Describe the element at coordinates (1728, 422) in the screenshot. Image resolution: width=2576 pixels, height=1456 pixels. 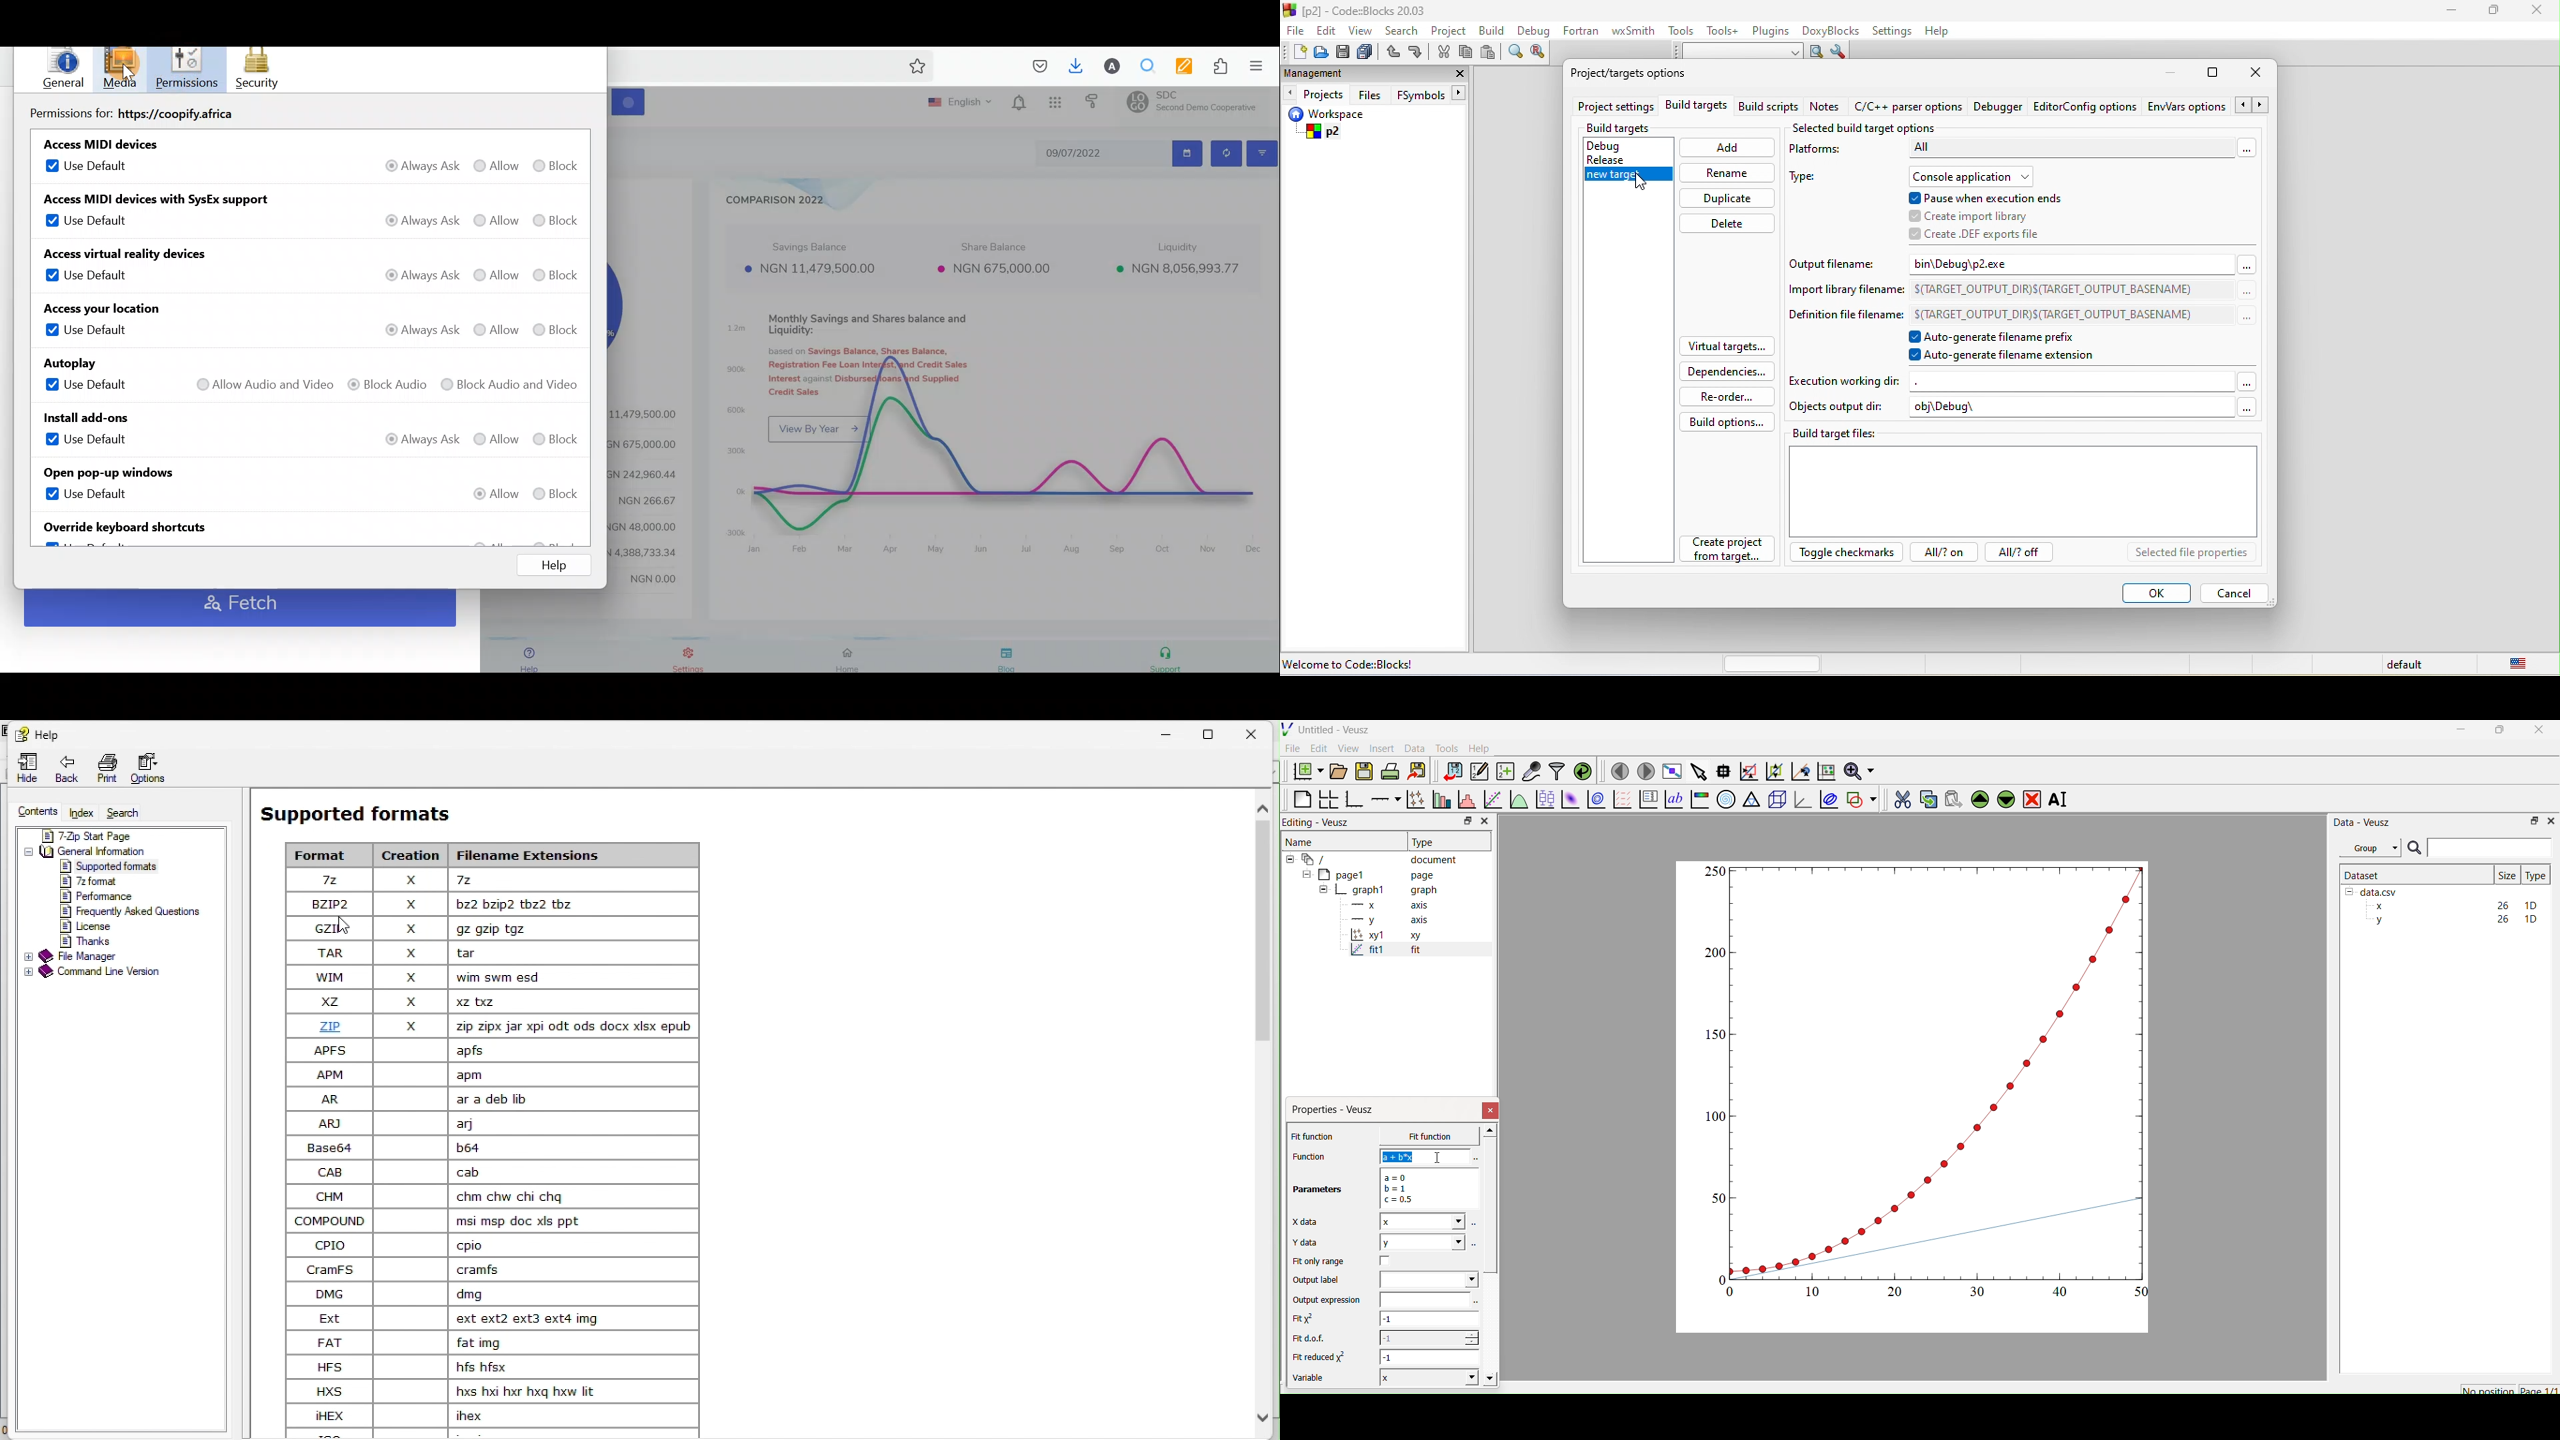
I see `build options` at that location.